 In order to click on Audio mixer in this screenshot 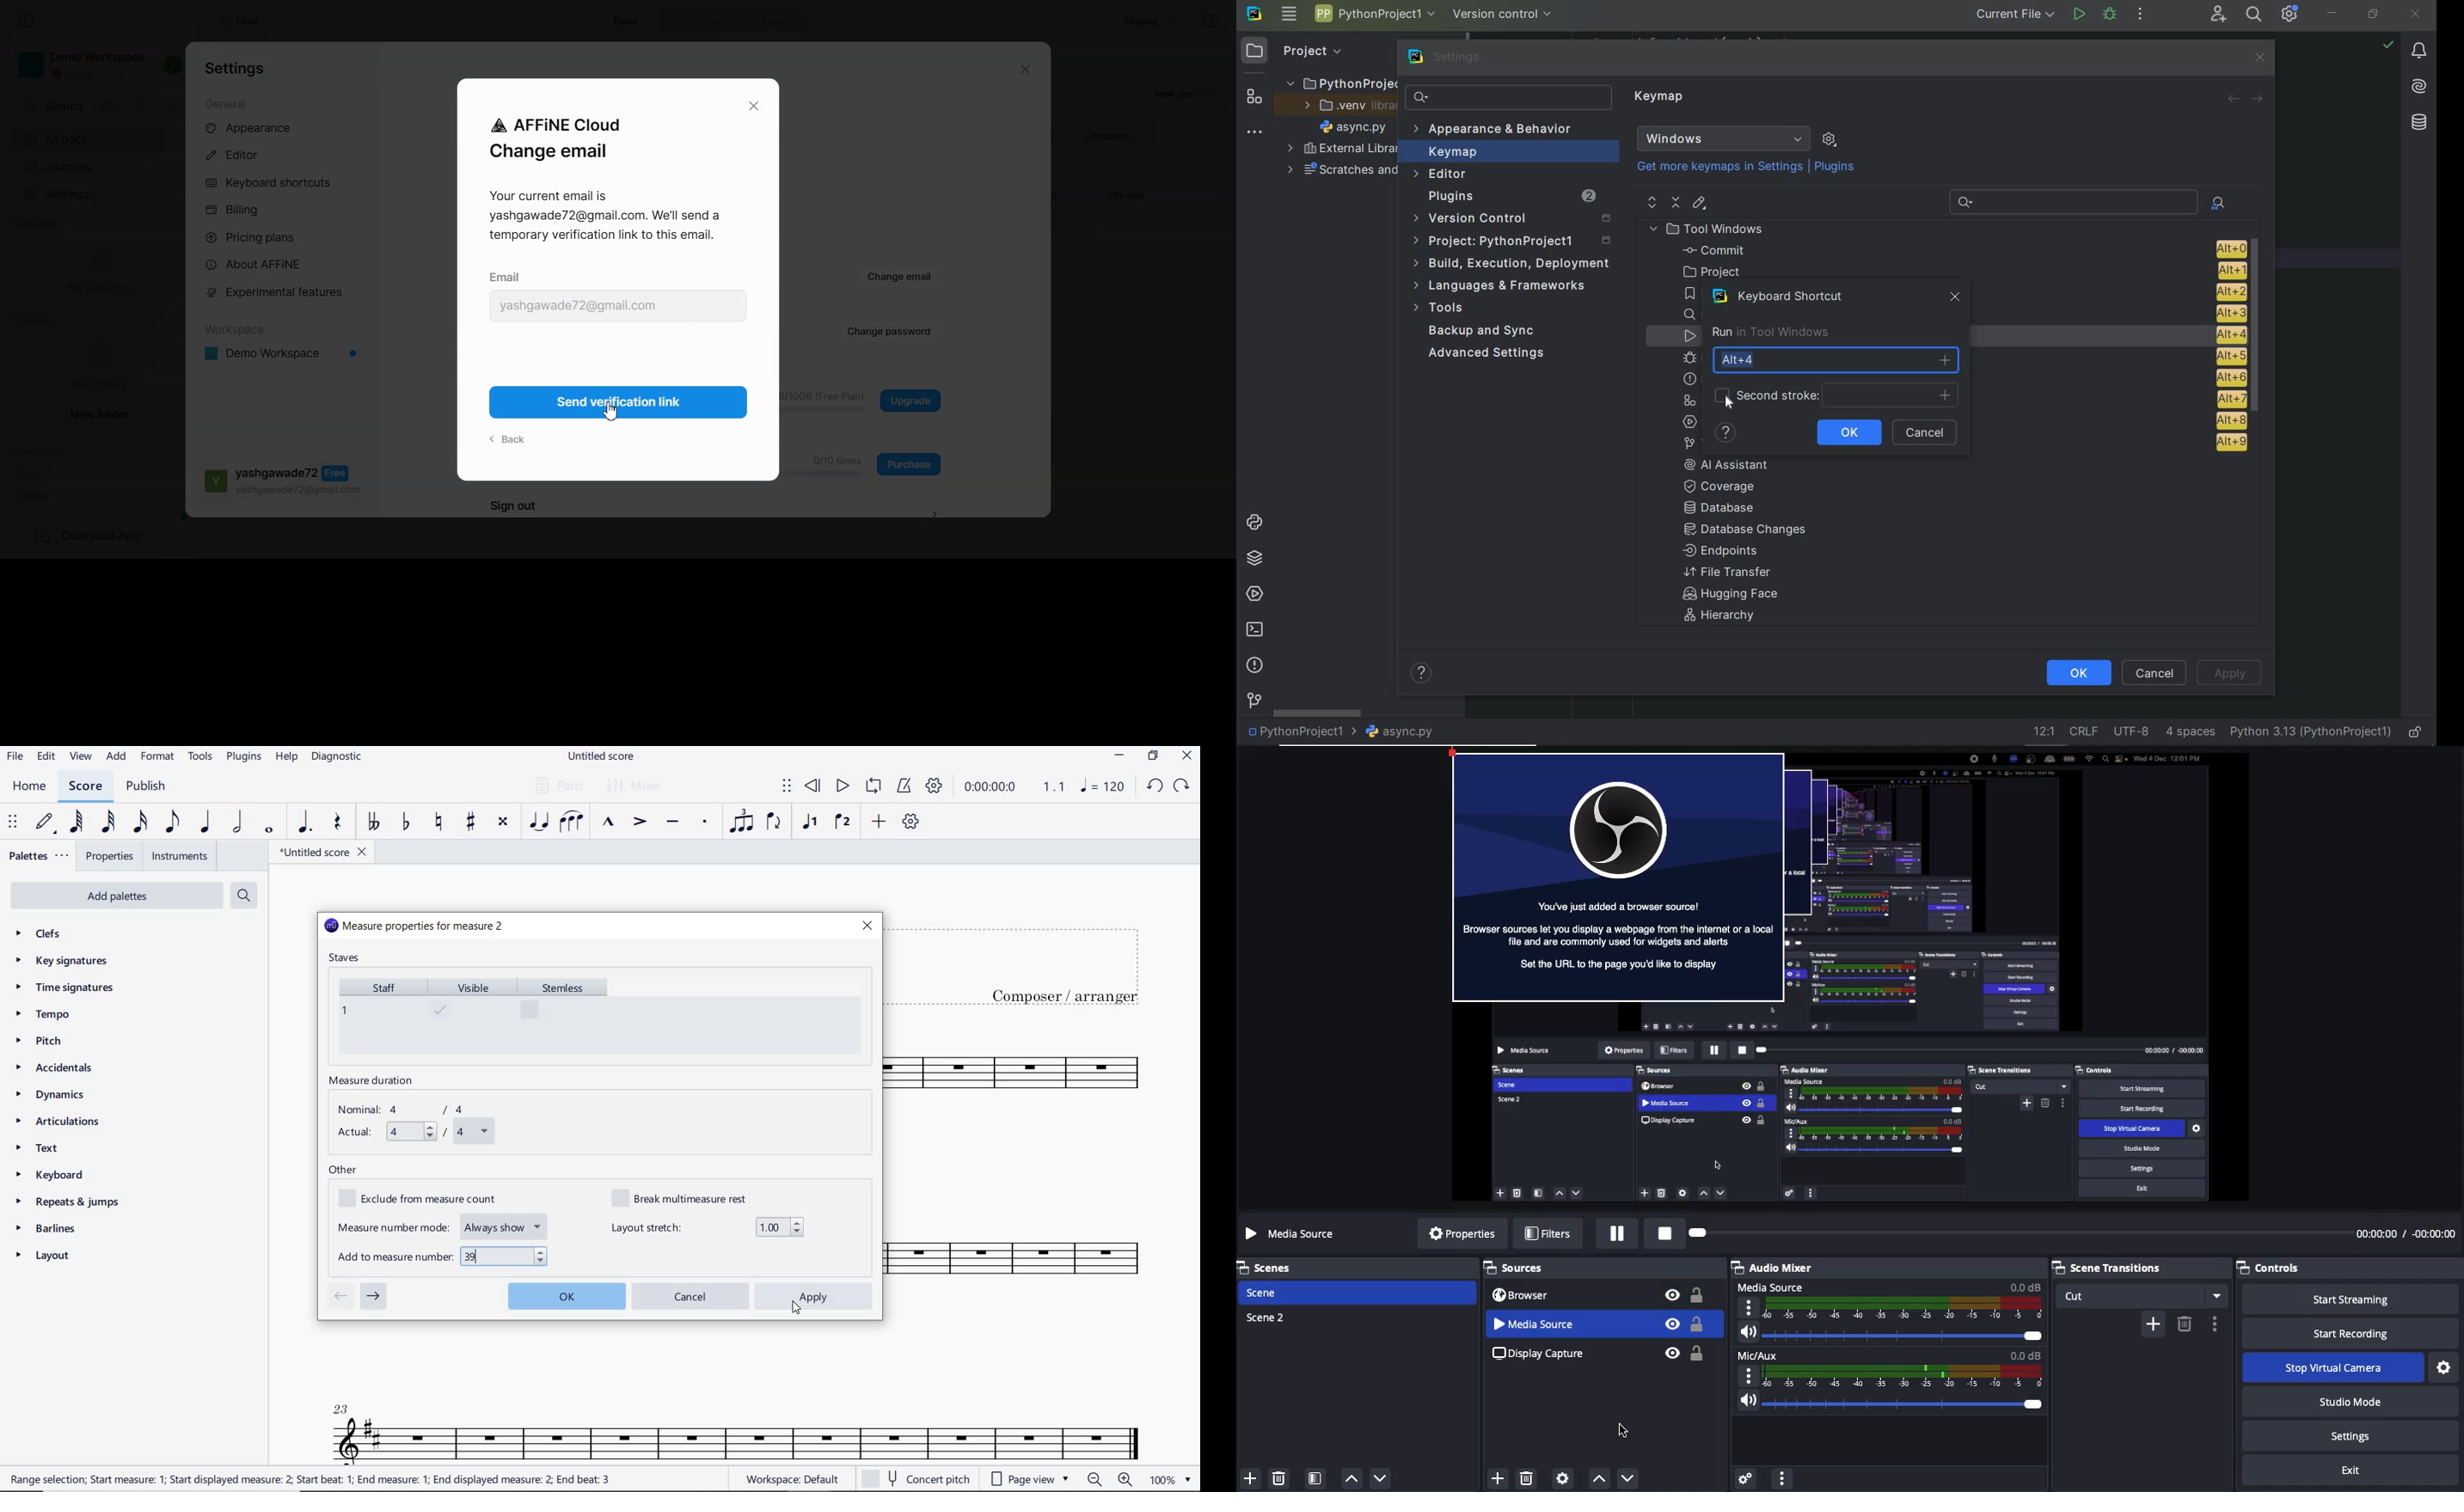, I will do `click(1887, 1268)`.